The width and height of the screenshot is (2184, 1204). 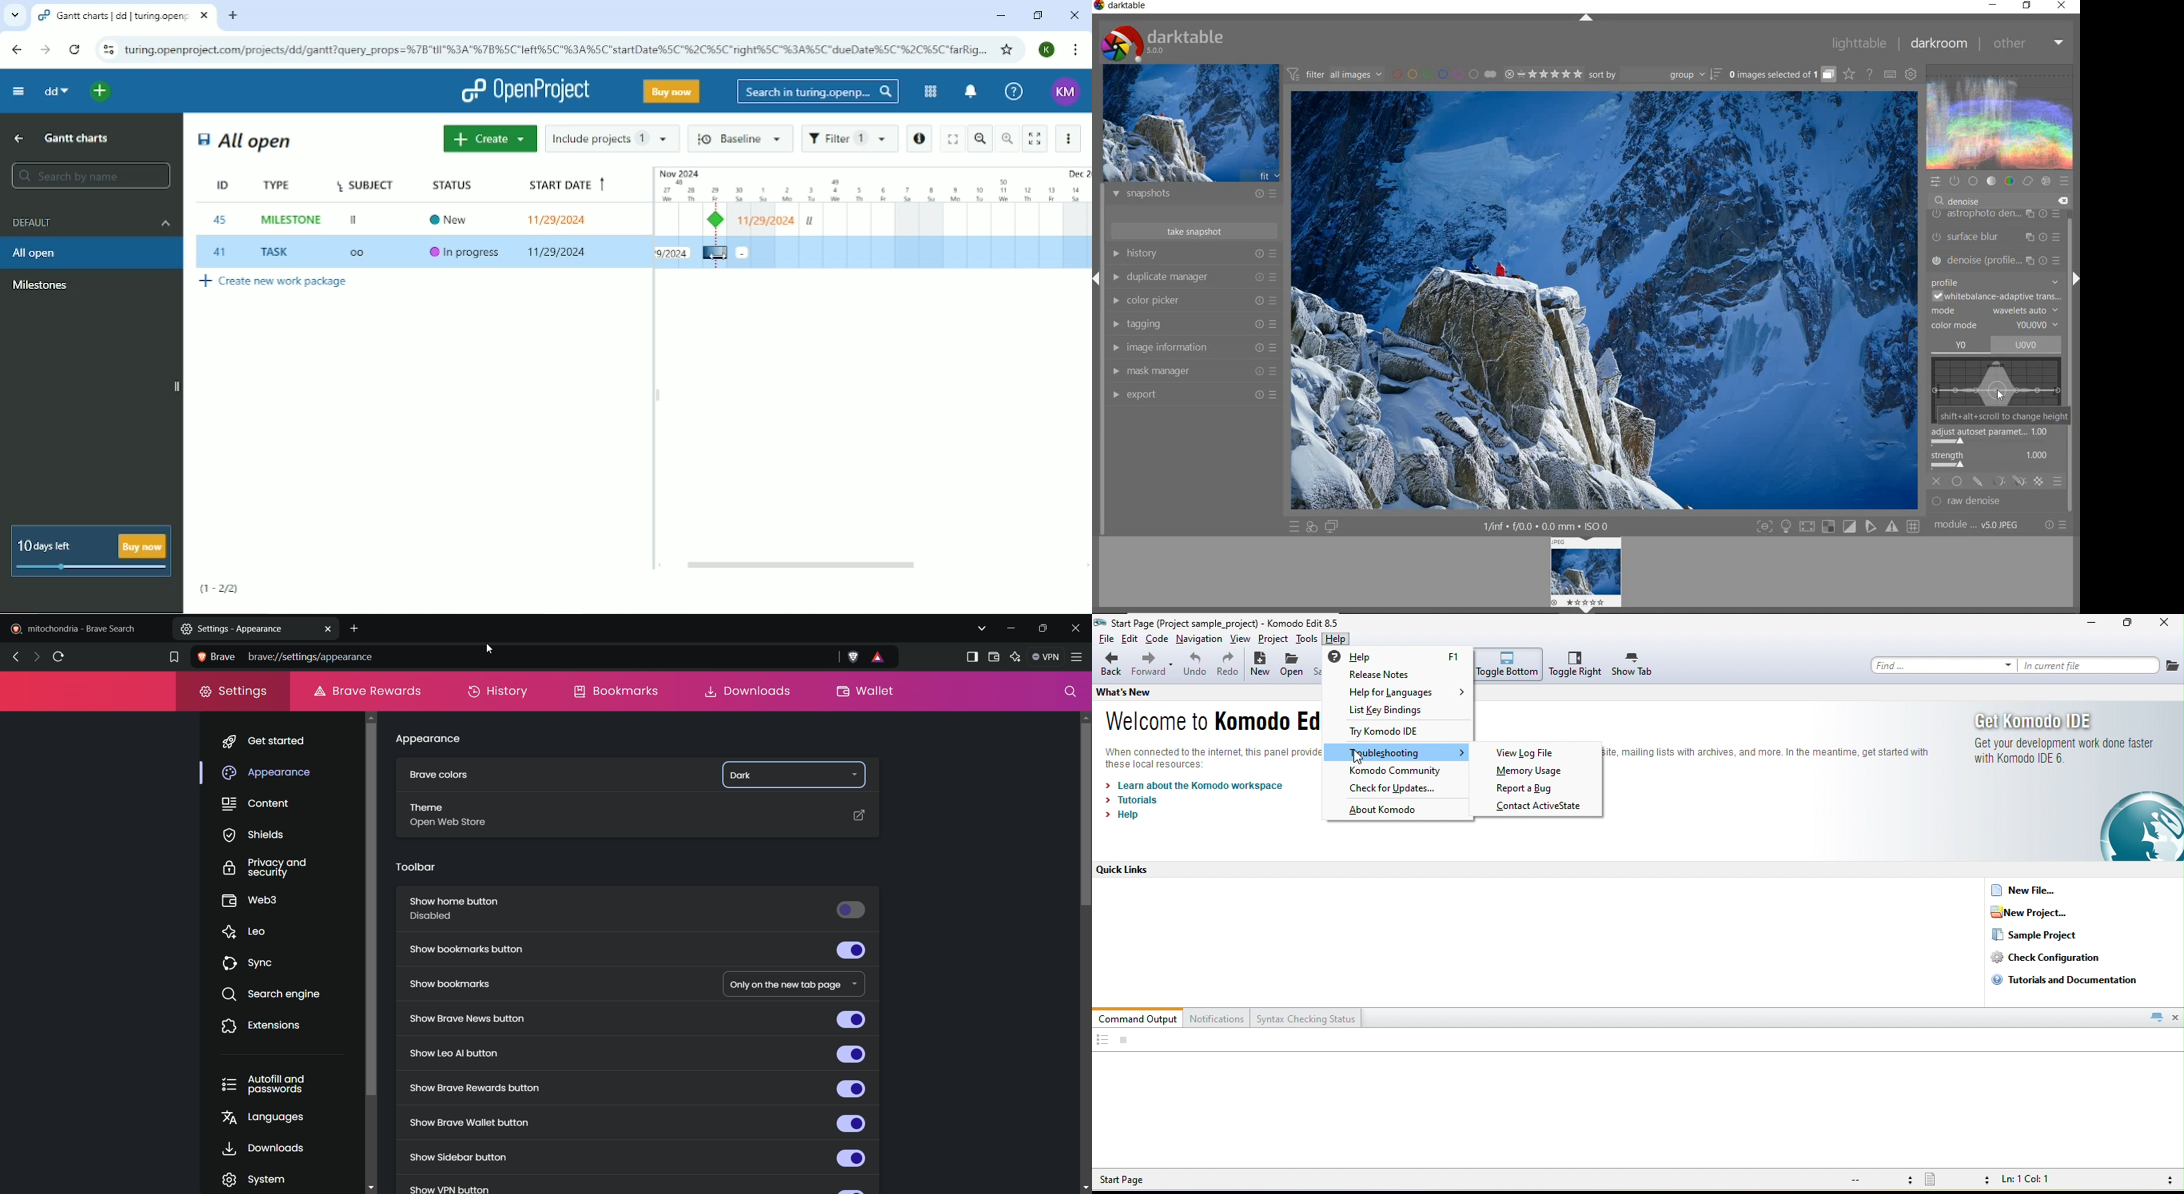 What do you see at coordinates (355, 221) in the screenshot?
I see `II` at bounding box center [355, 221].